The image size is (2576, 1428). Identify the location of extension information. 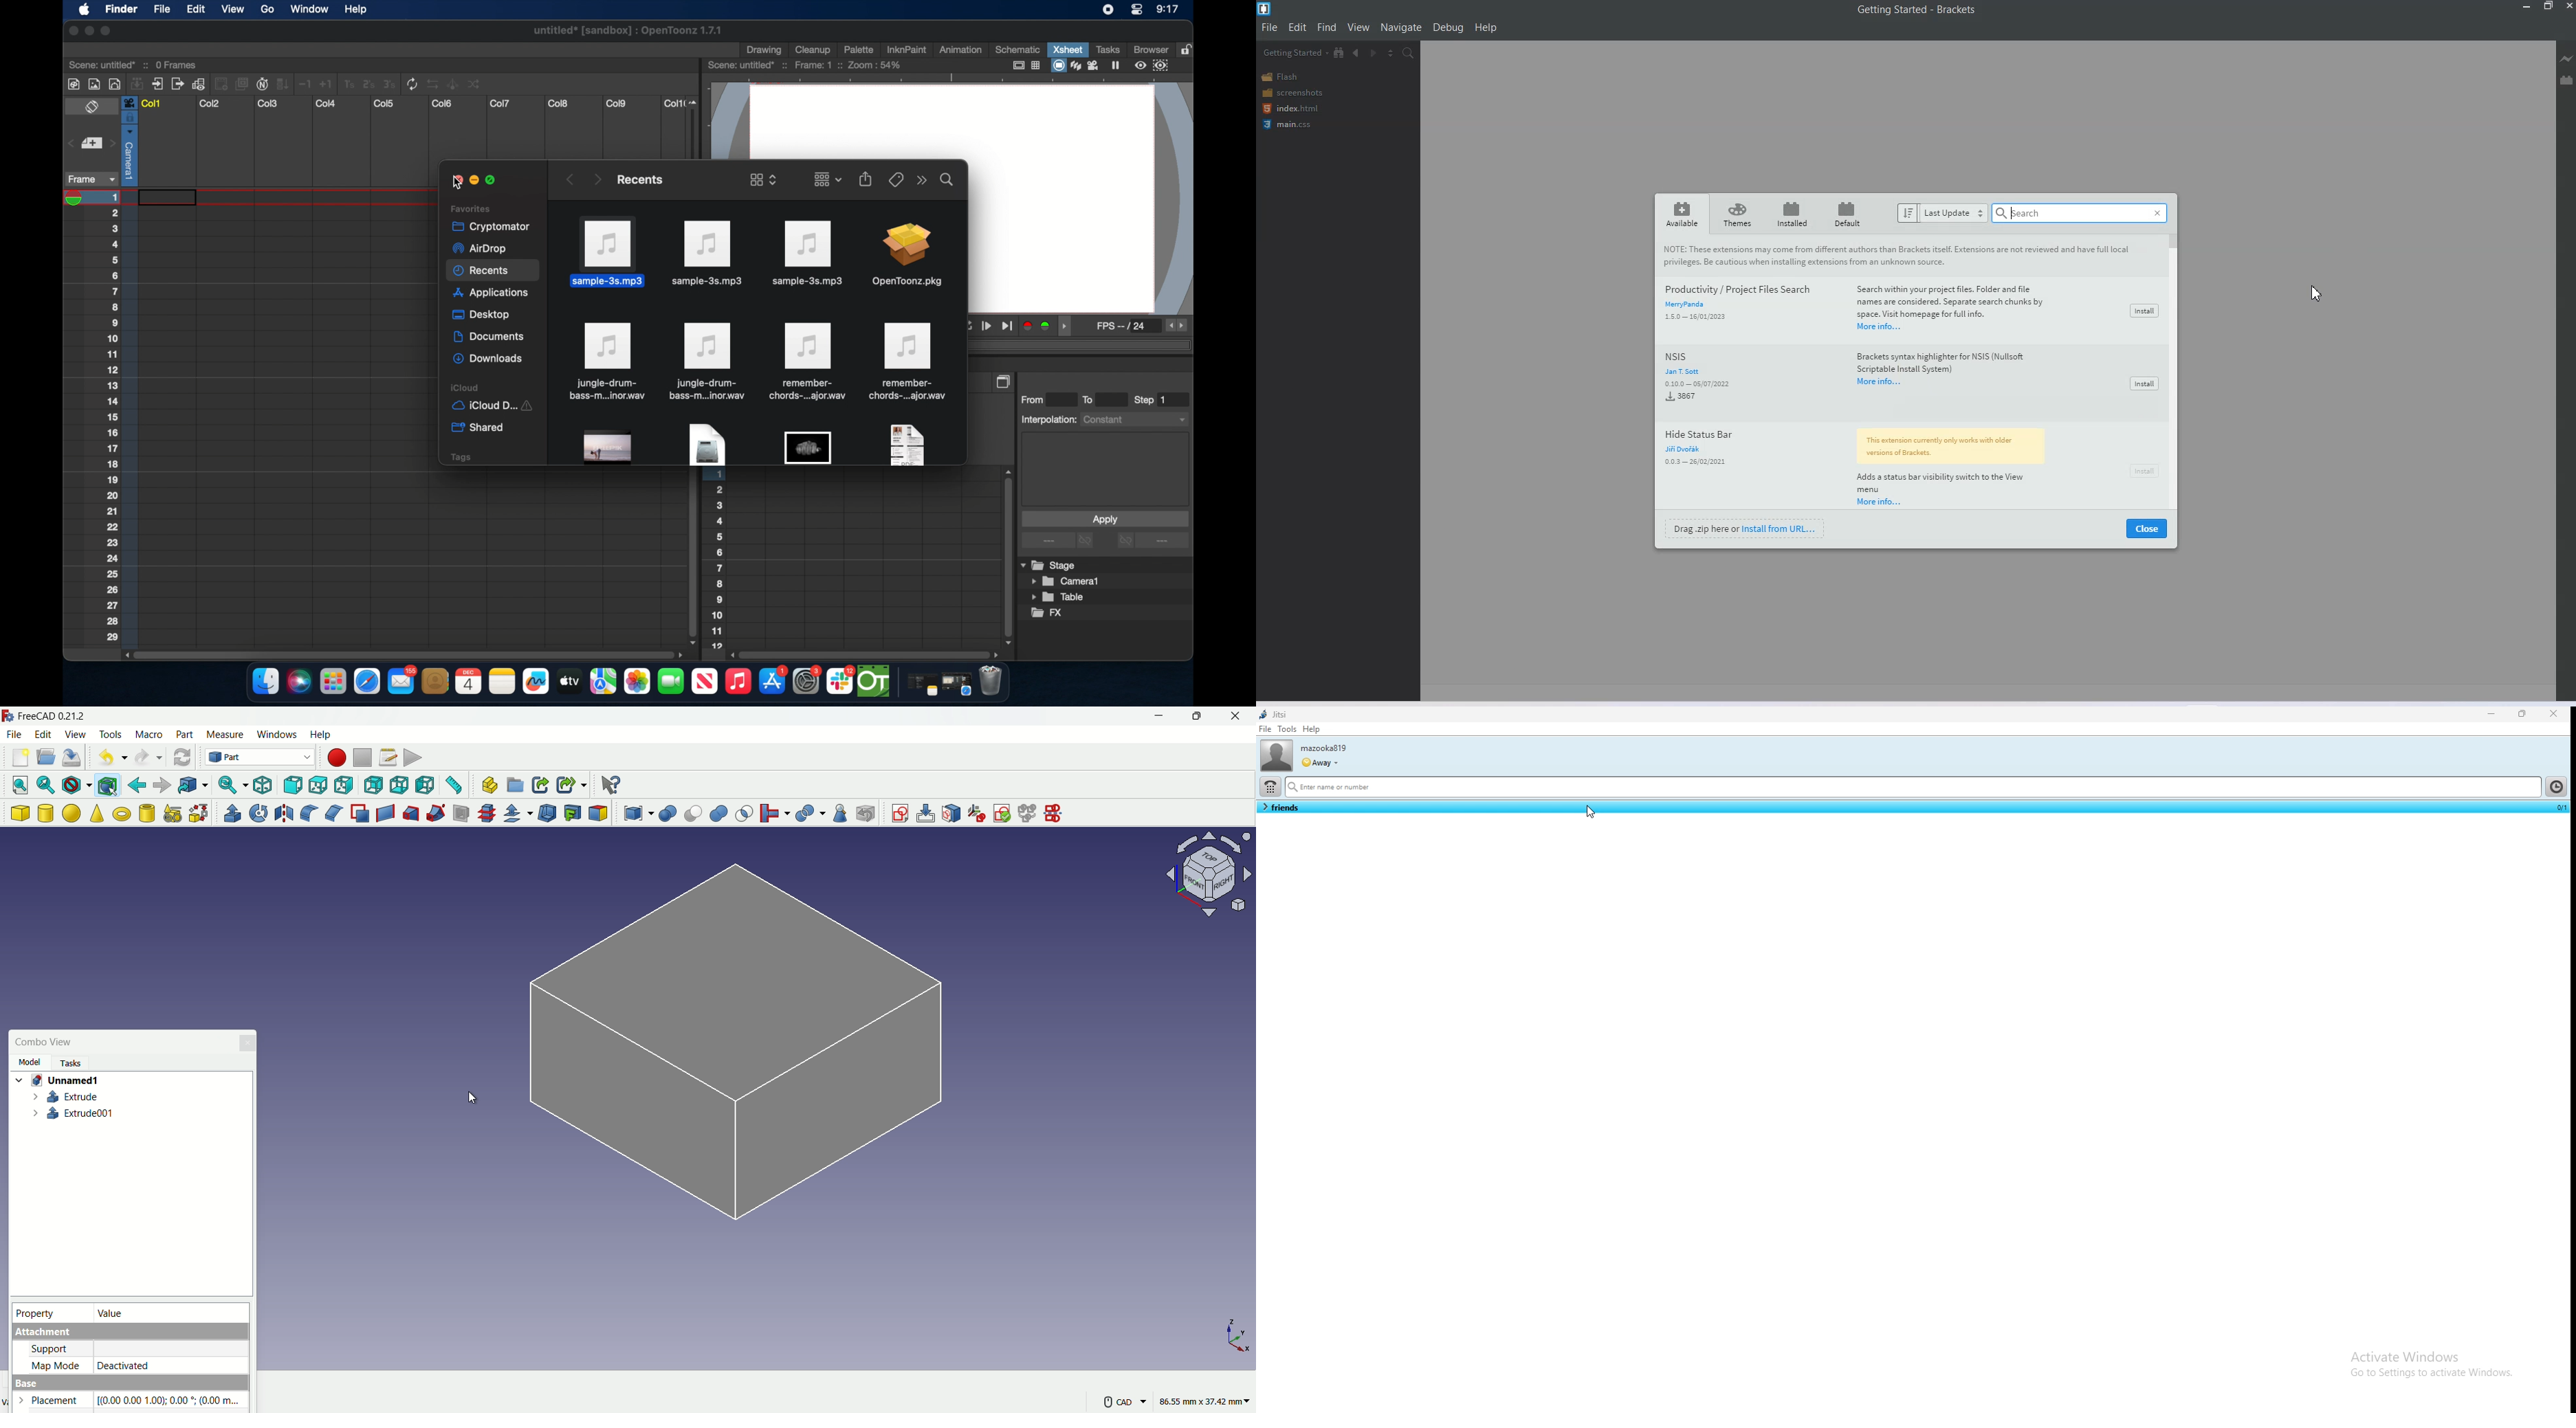
(1944, 362).